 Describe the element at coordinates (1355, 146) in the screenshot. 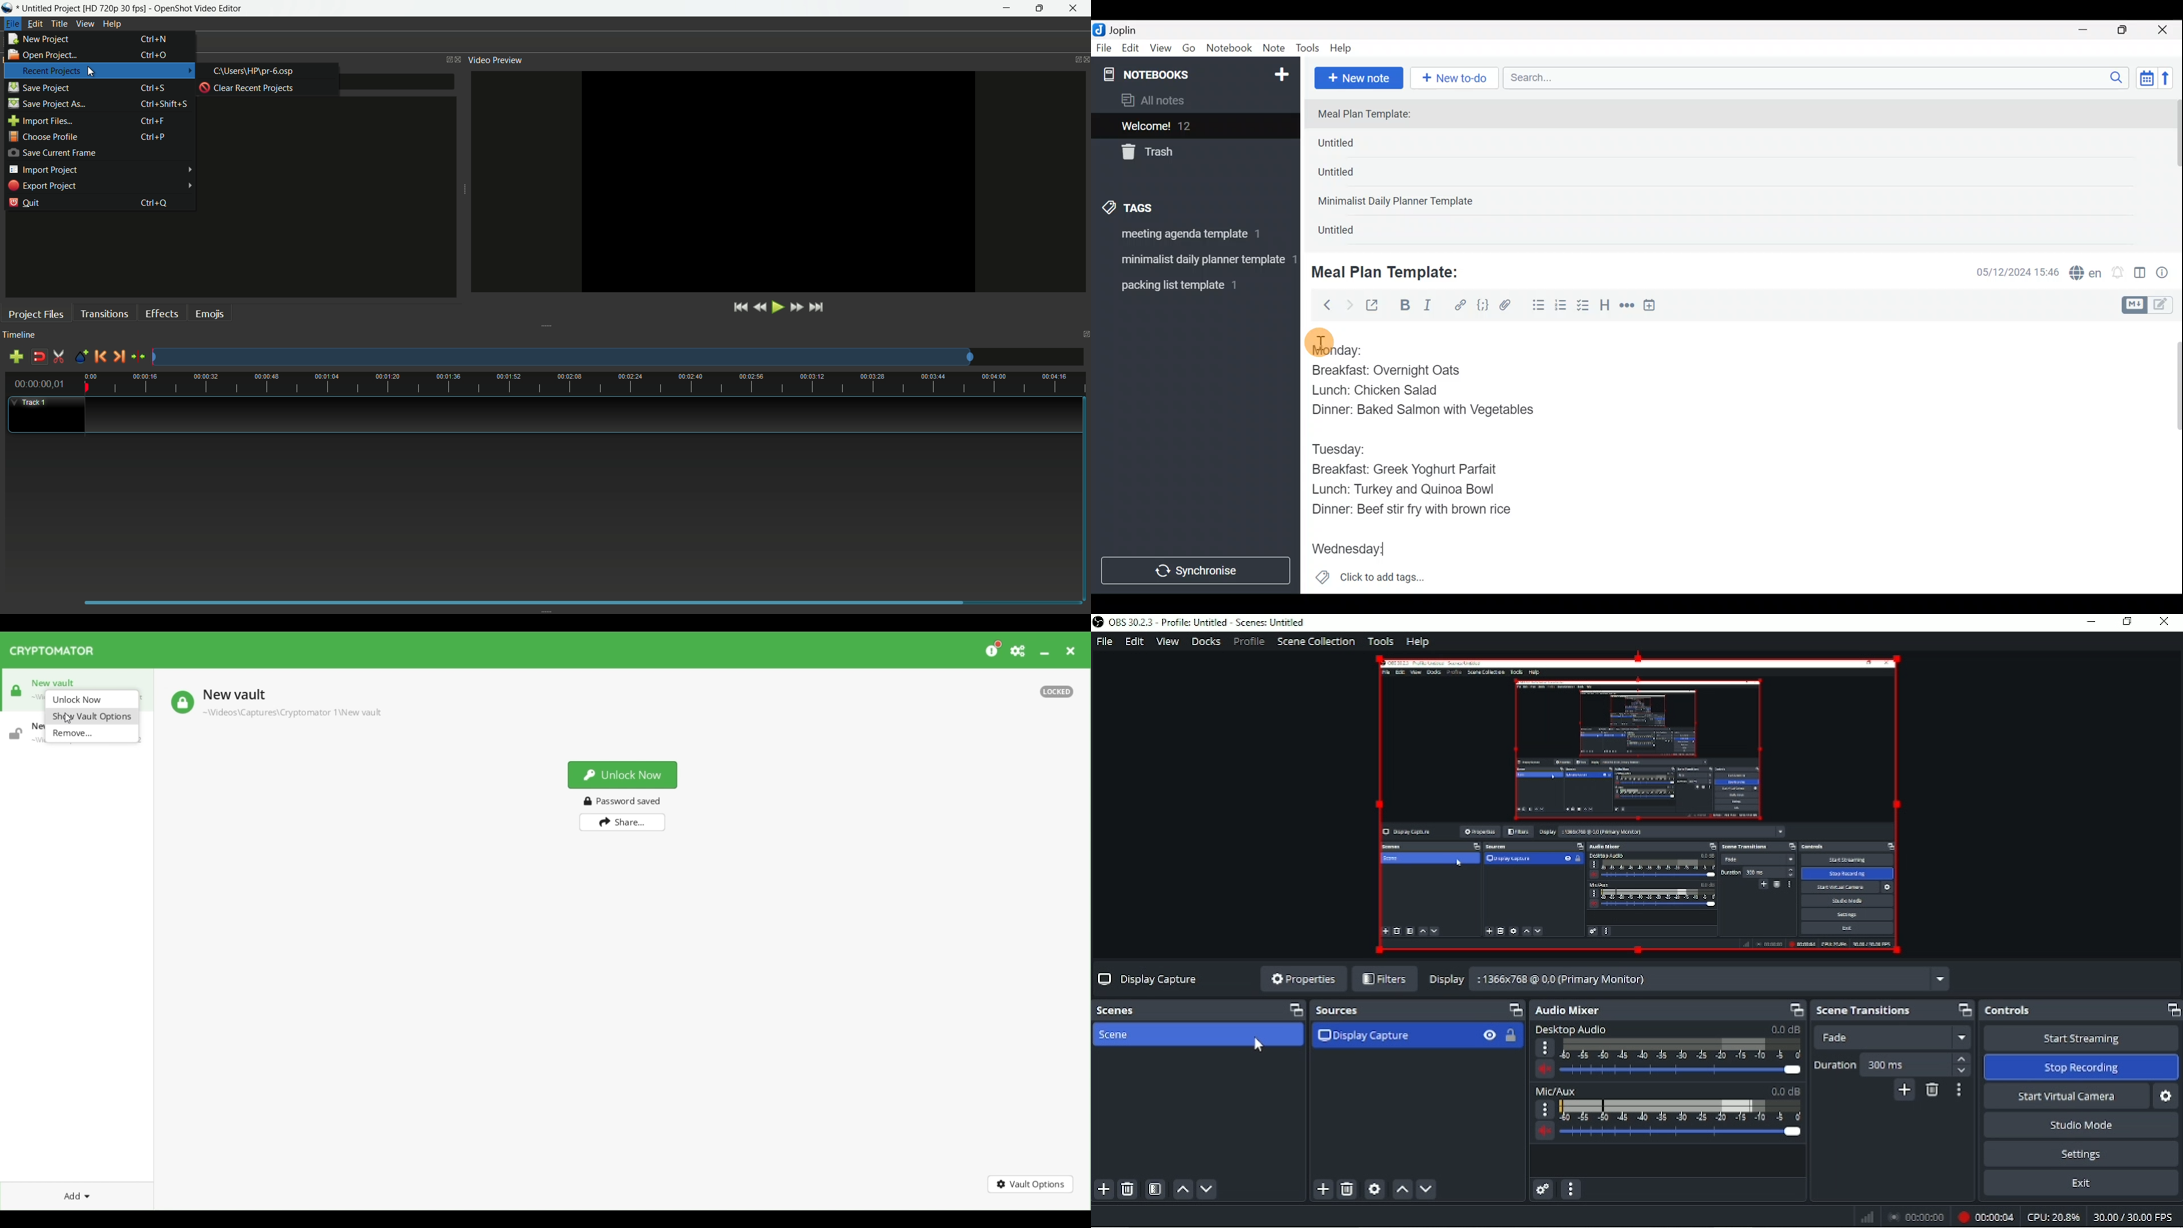

I see `Untitled` at that location.